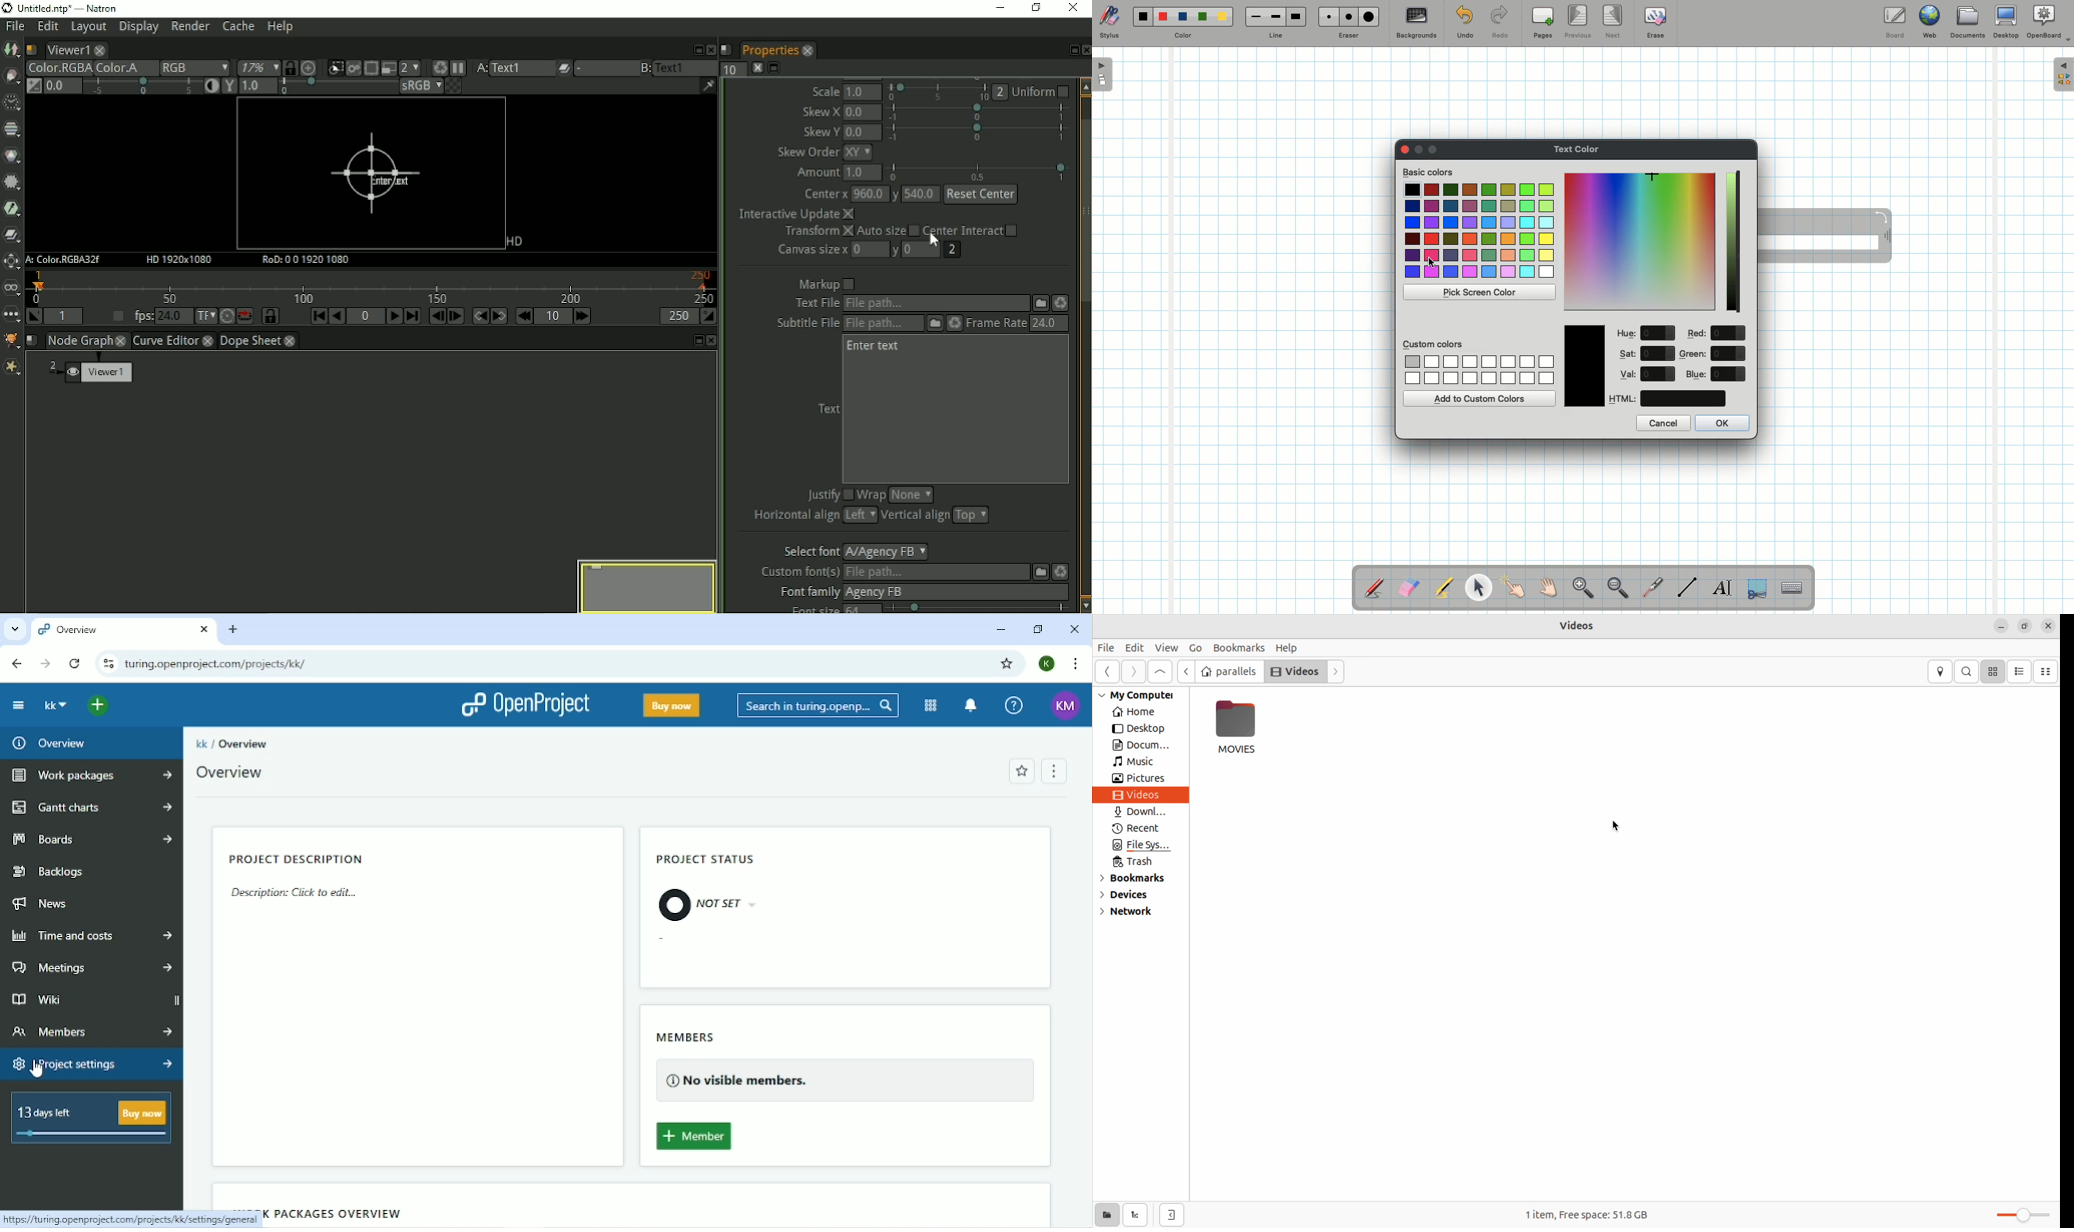  What do you see at coordinates (1060, 303) in the screenshot?
I see `Reload the file` at bounding box center [1060, 303].